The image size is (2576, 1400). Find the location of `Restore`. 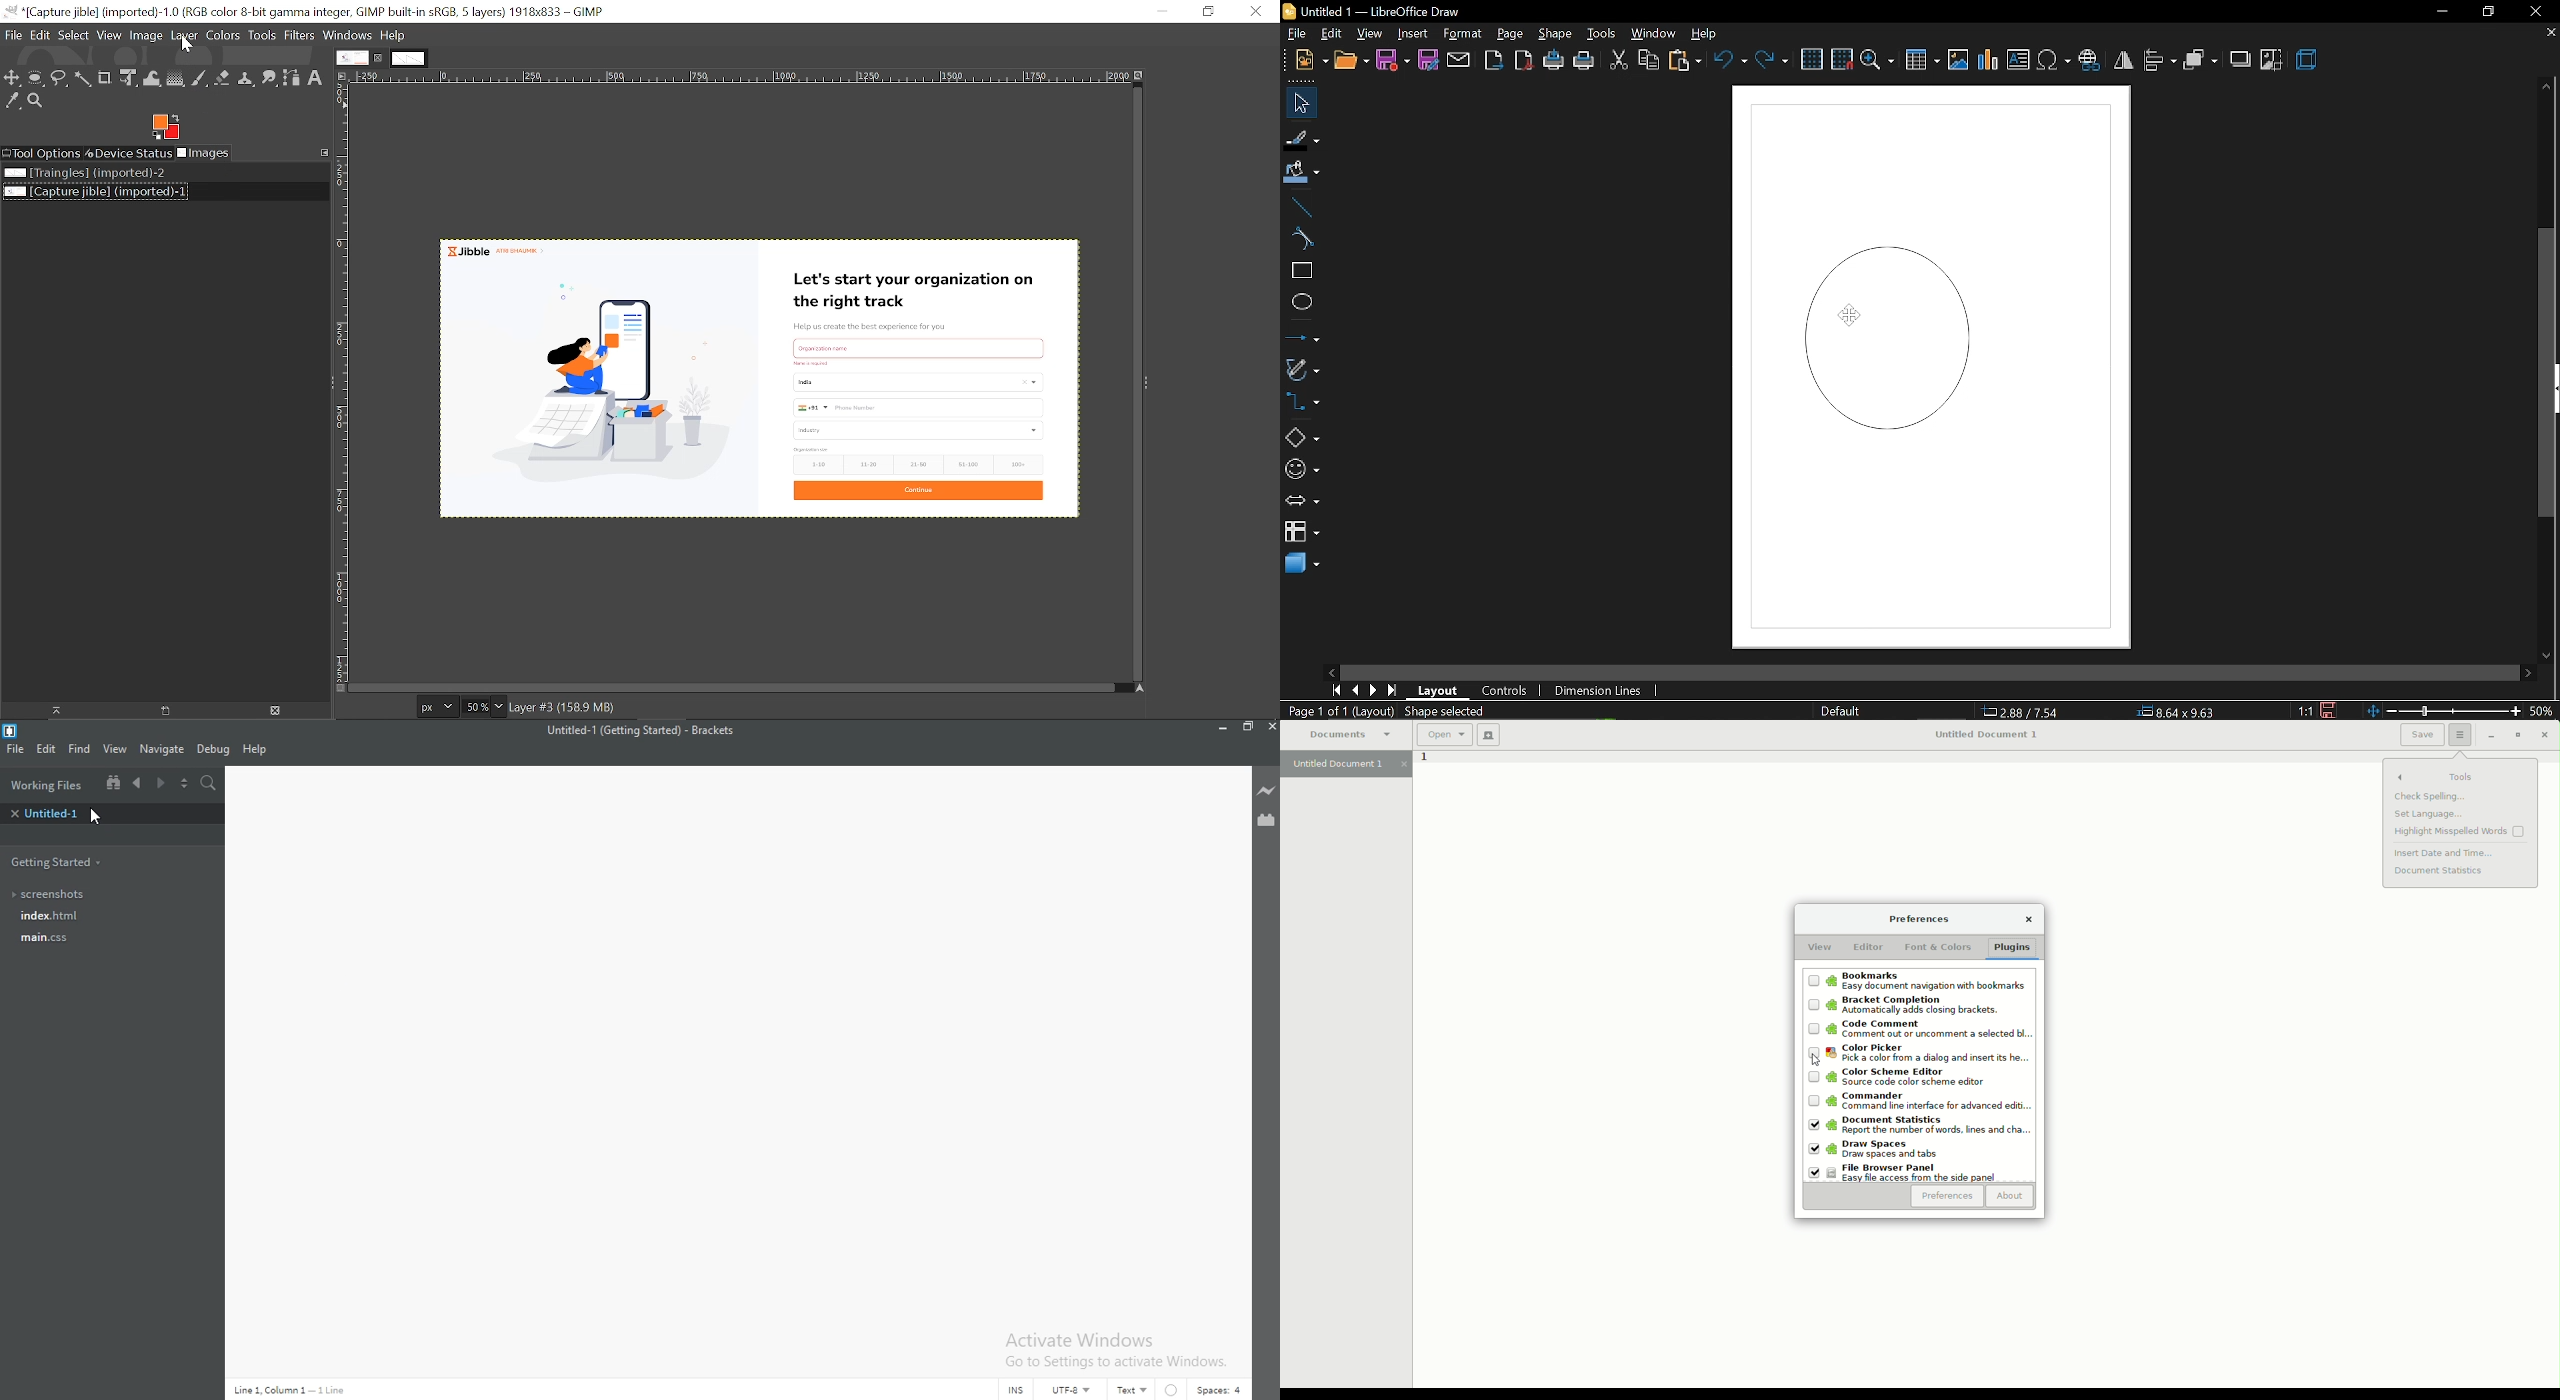

Restore is located at coordinates (2487, 737).